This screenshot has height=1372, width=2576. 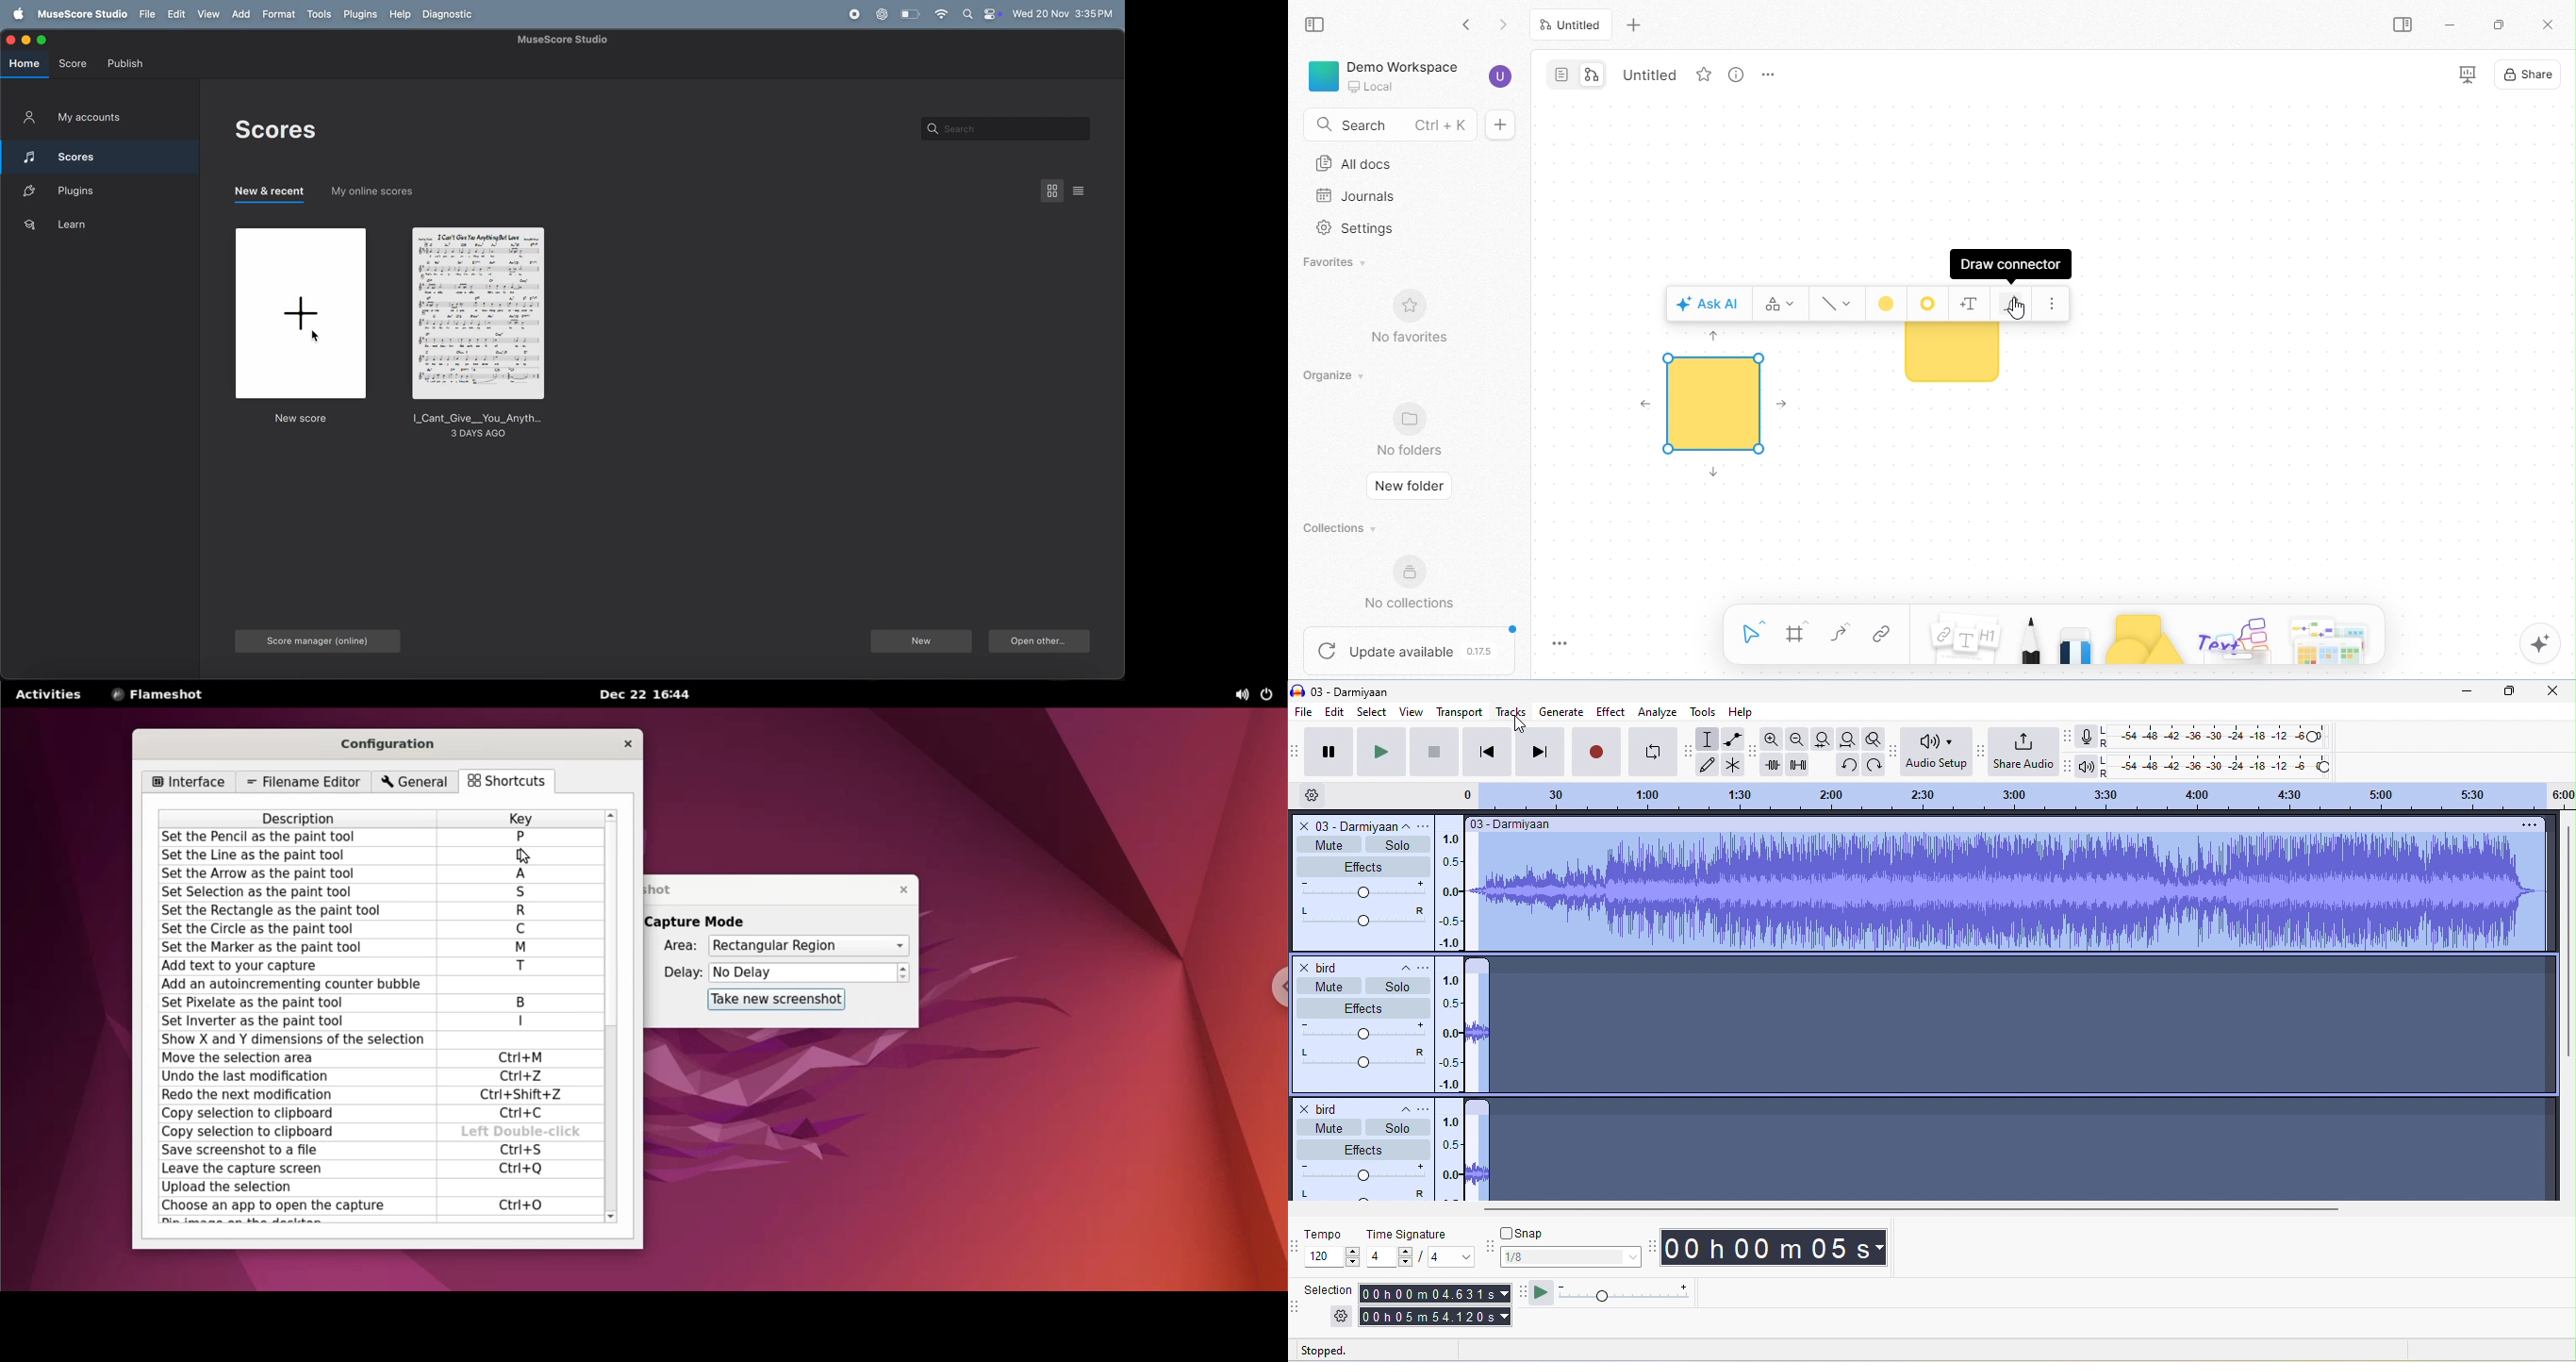 I want to click on solo, so click(x=1397, y=845).